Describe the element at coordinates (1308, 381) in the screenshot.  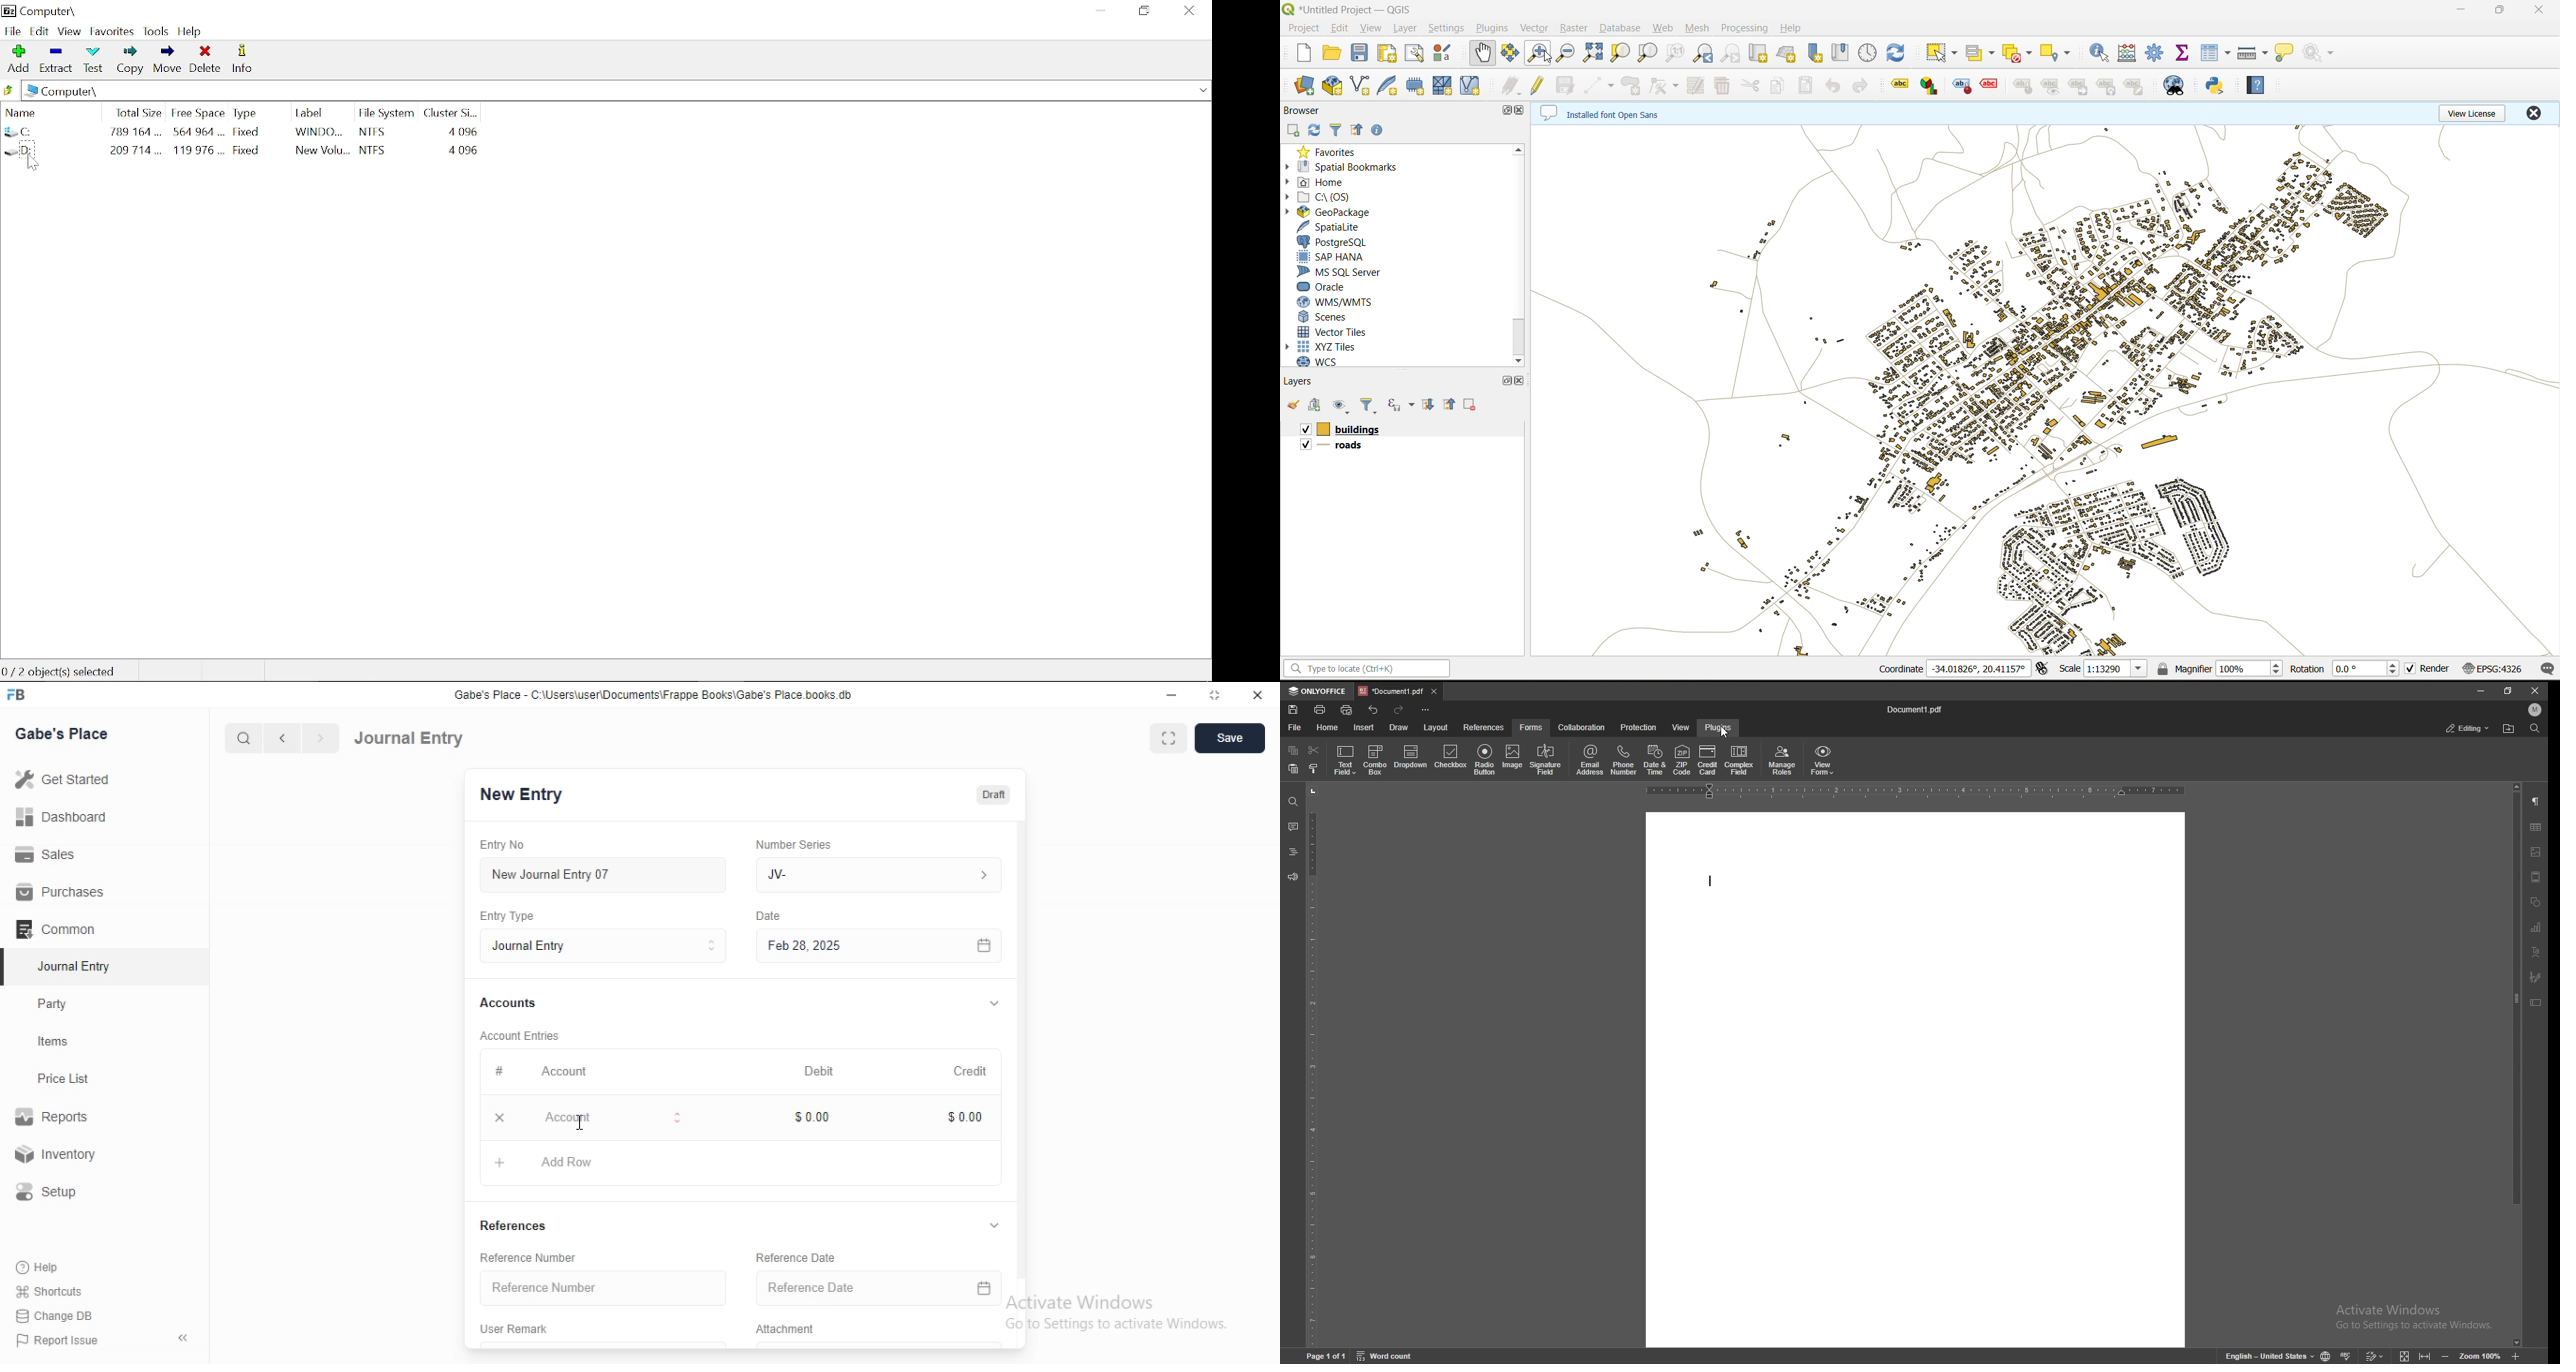
I see `layers` at that location.